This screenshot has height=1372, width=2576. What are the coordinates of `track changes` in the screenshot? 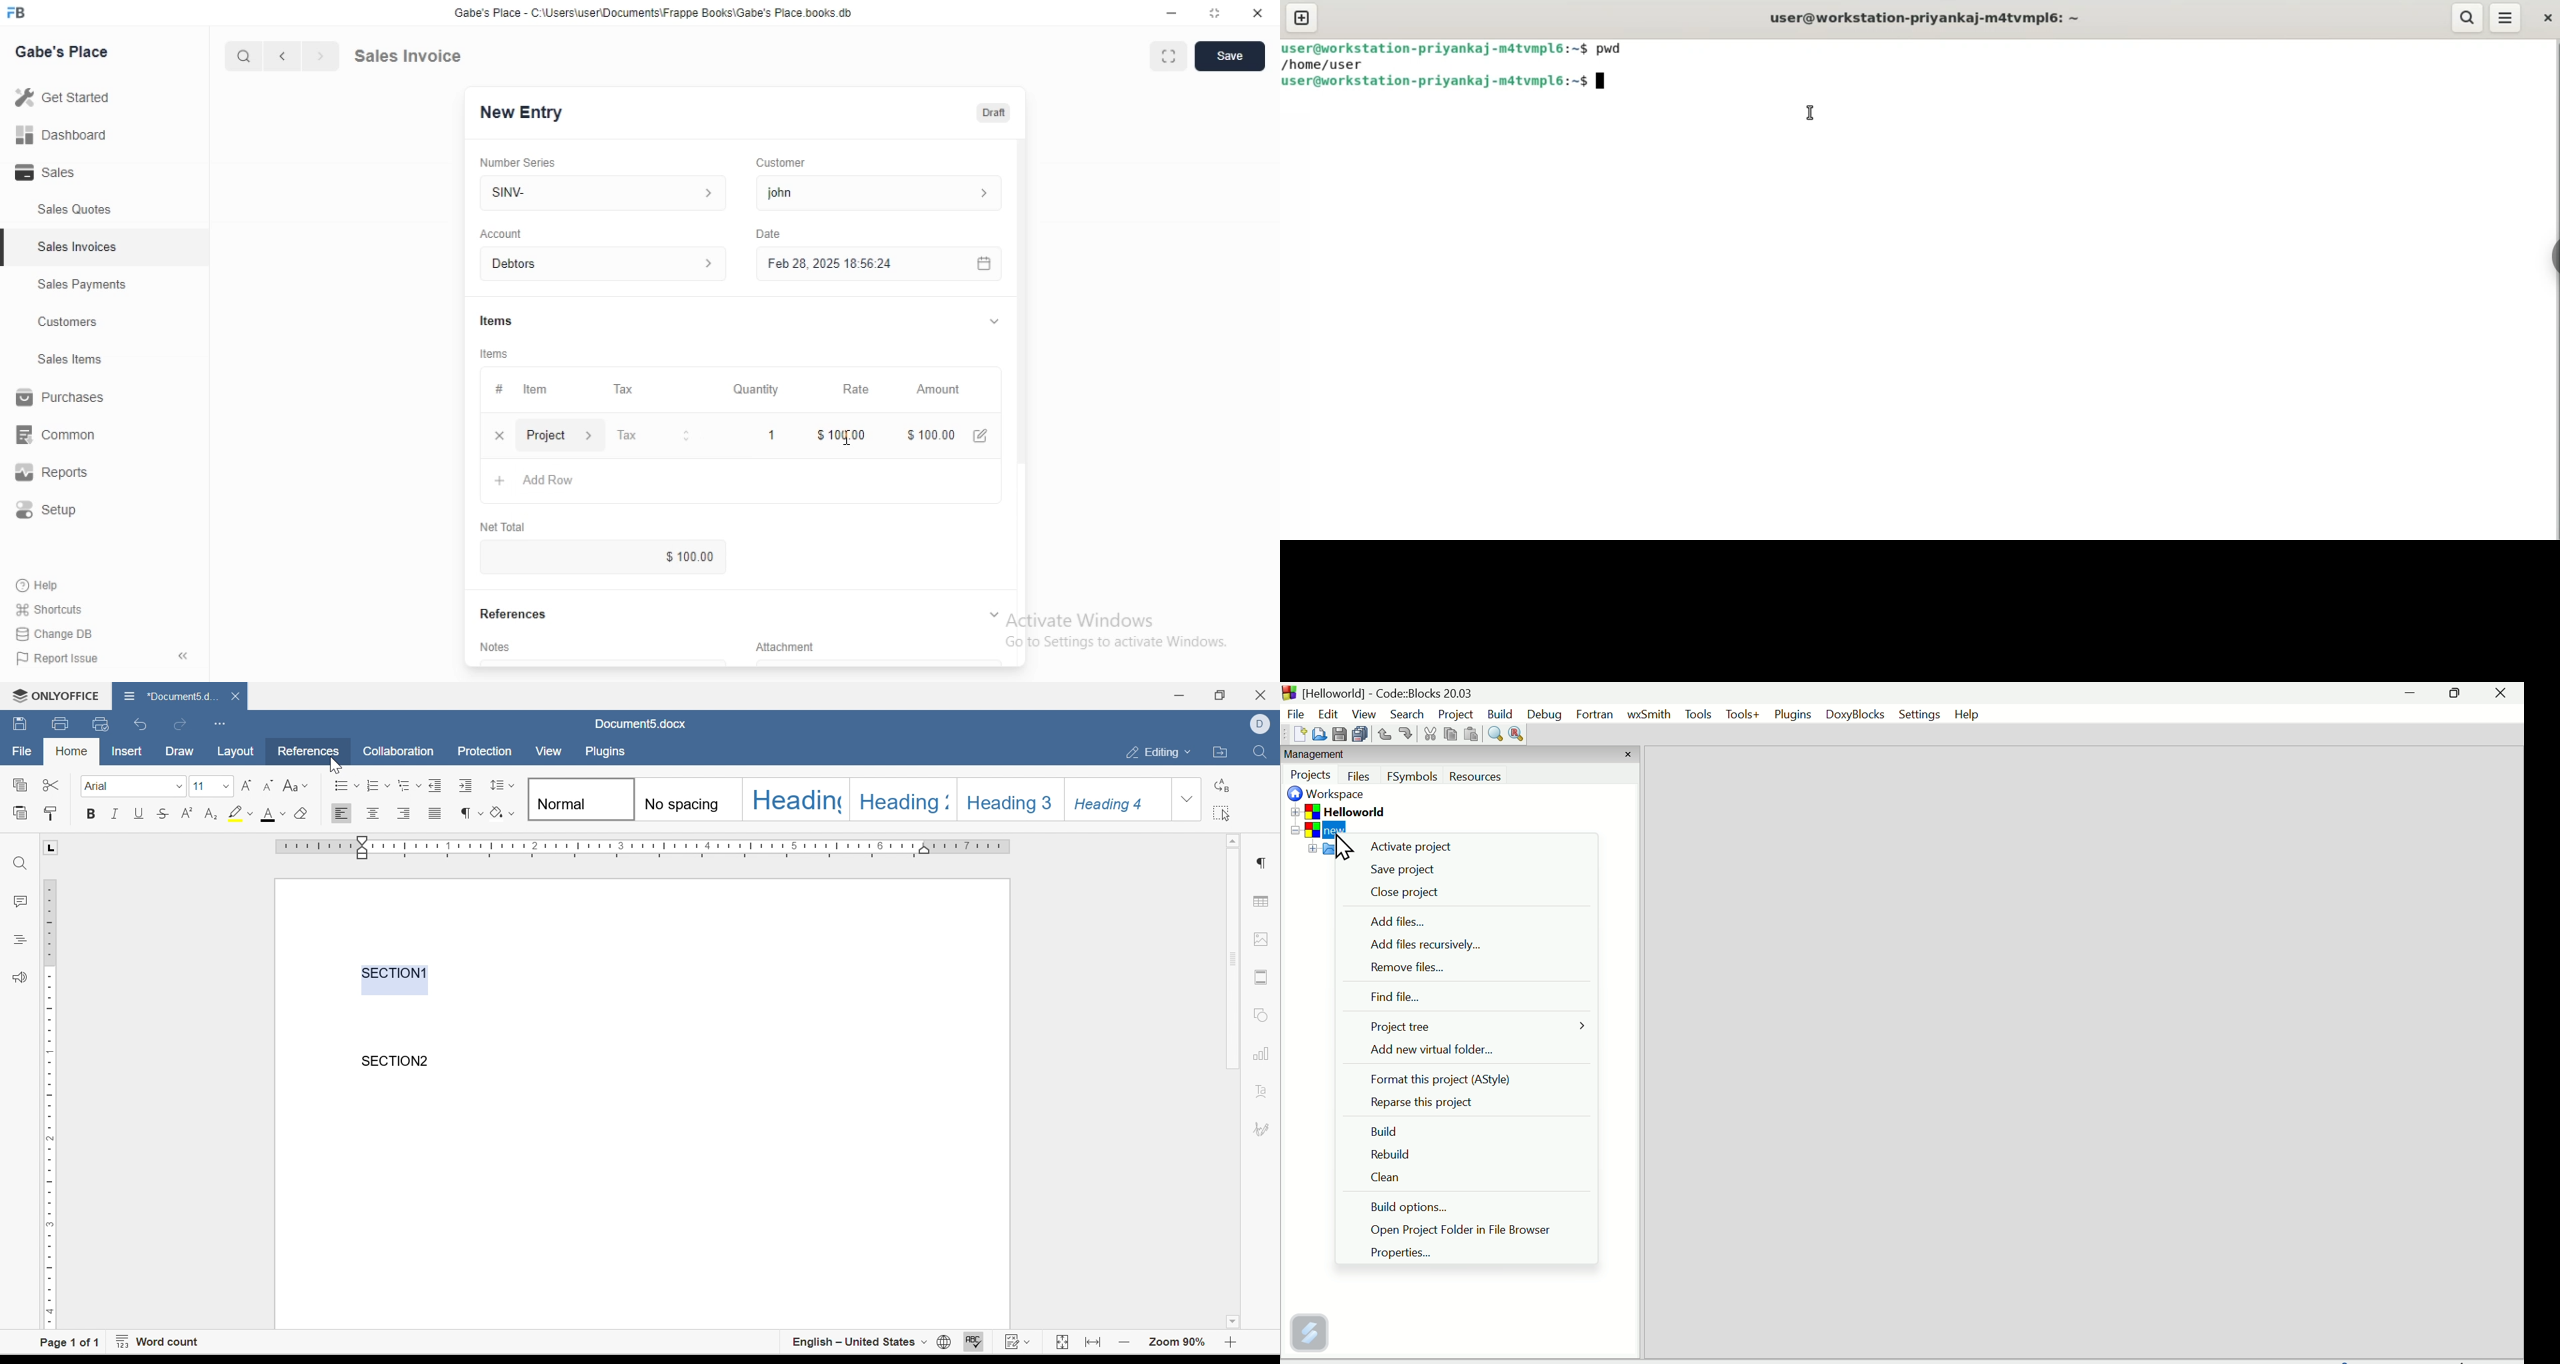 It's located at (1020, 1344).